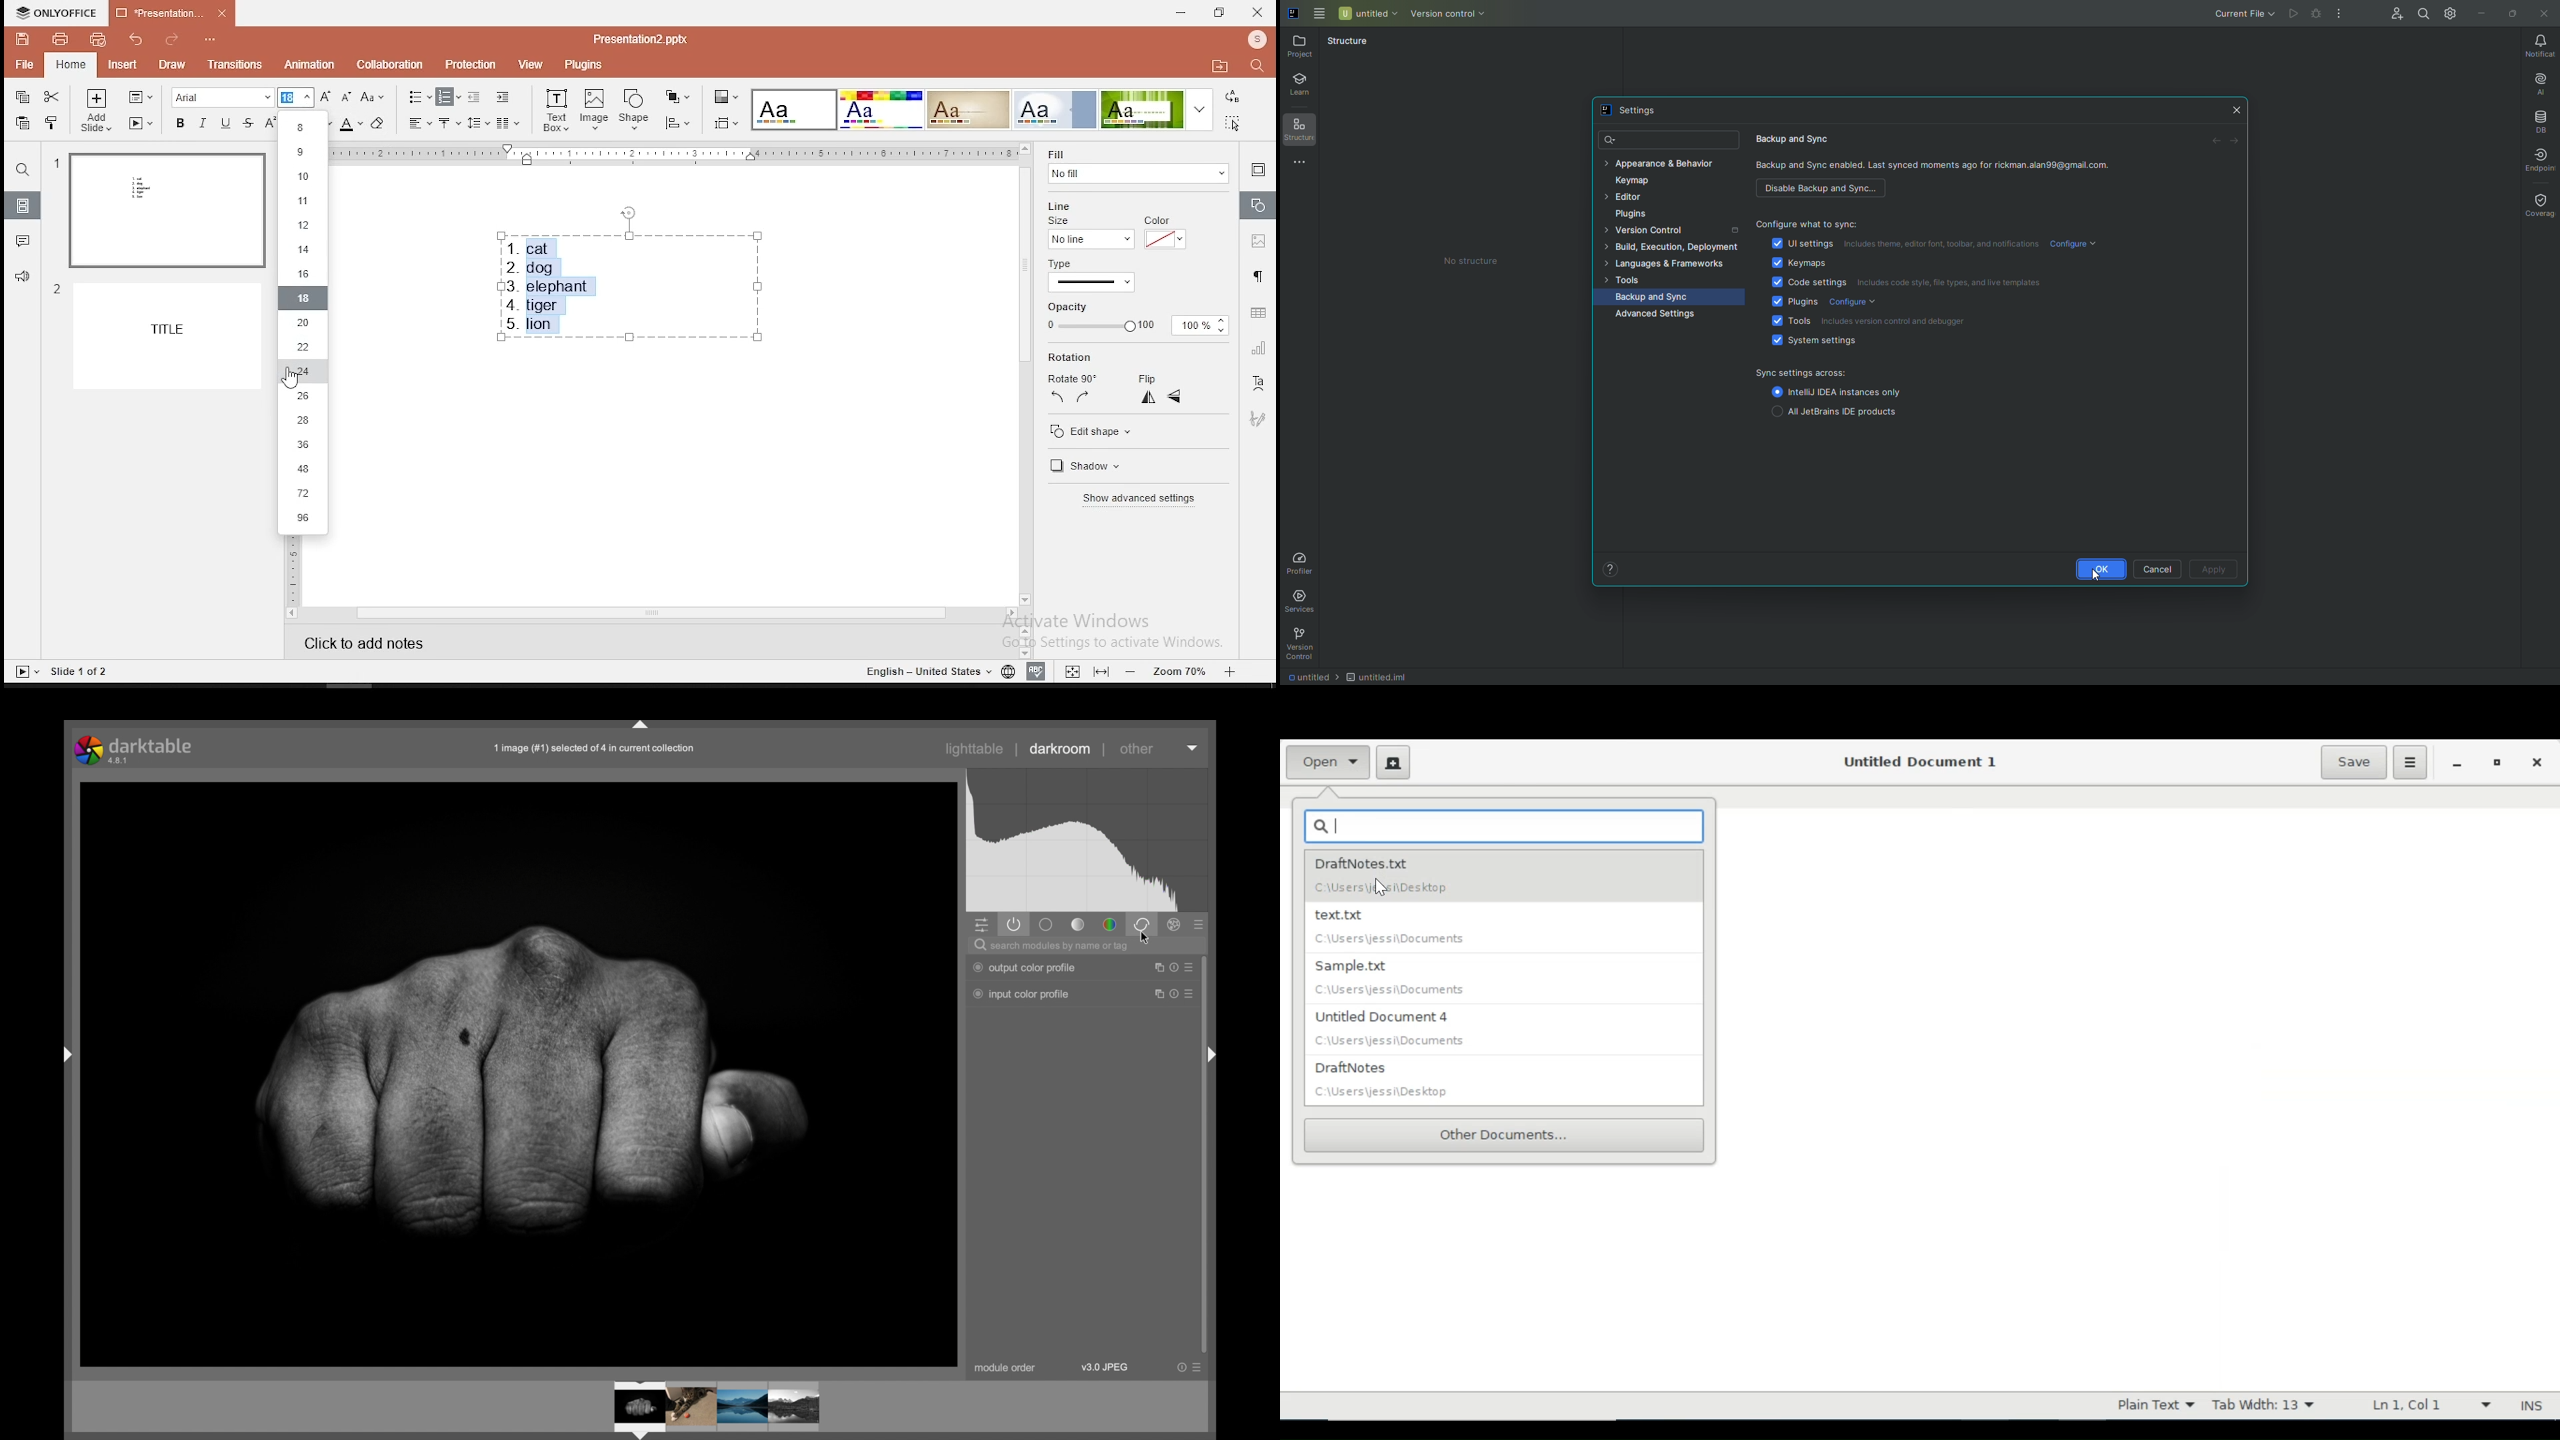  What do you see at coordinates (160, 210) in the screenshot?
I see `slide 1` at bounding box center [160, 210].